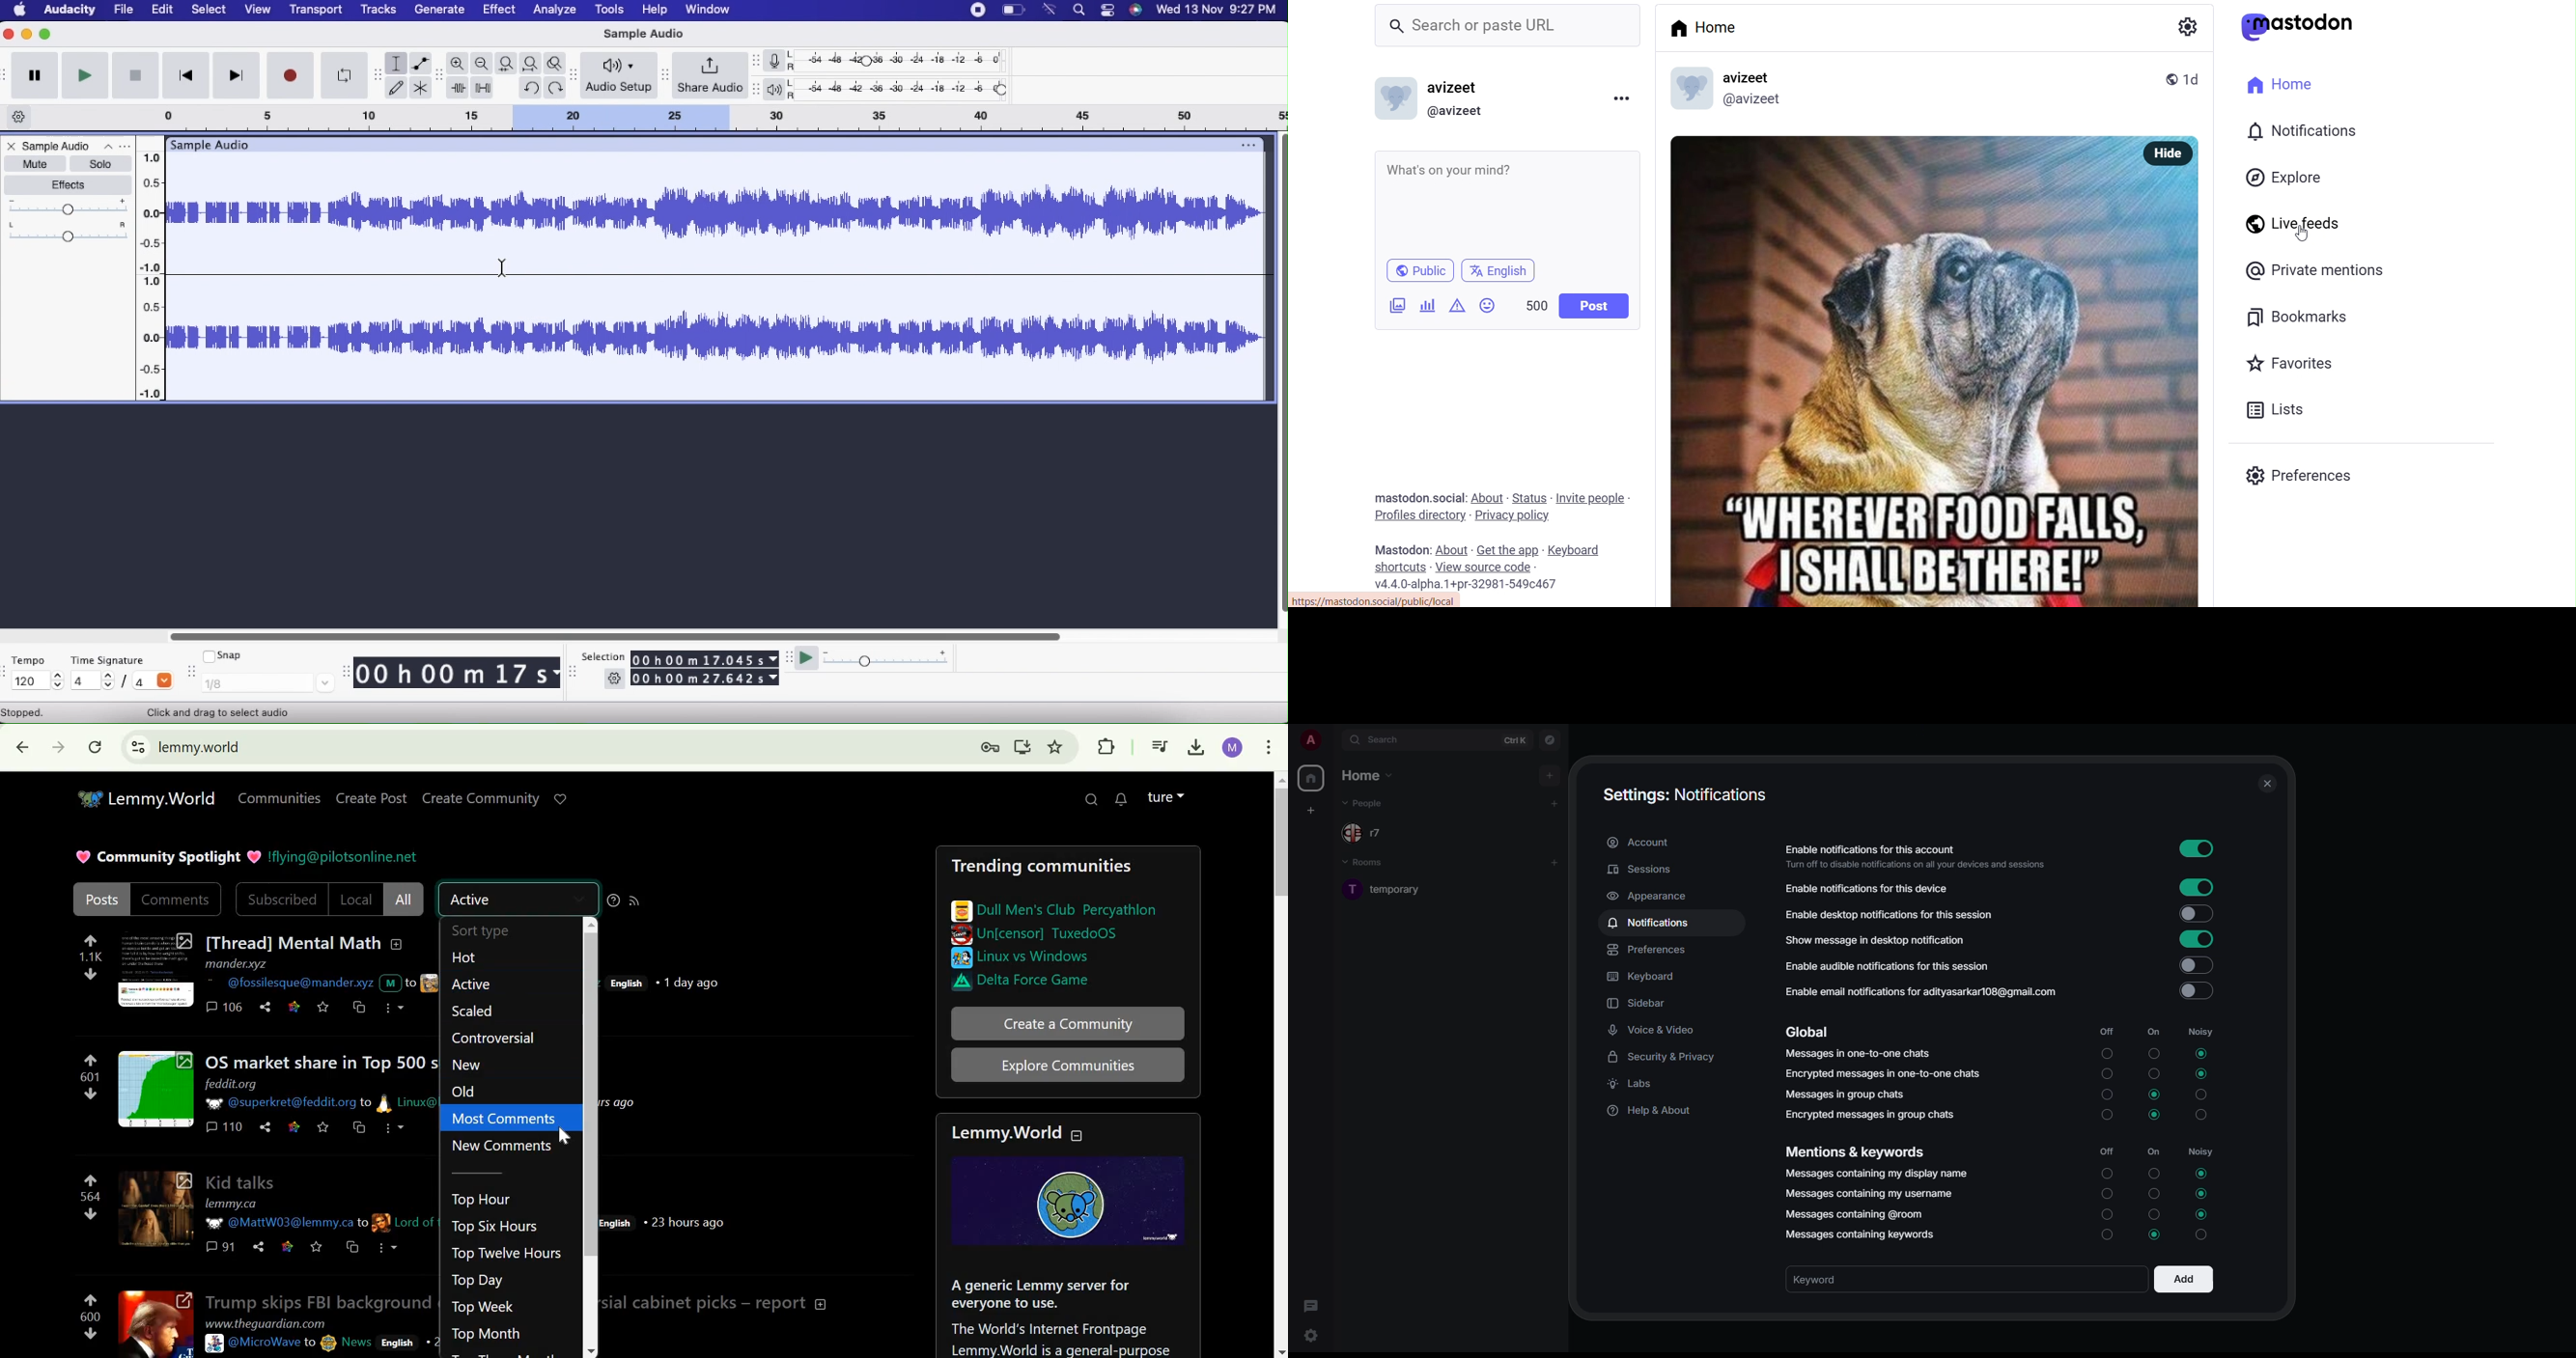 This screenshot has height=1372, width=2576. What do you see at coordinates (2287, 177) in the screenshot?
I see `explore` at bounding box center [2287, 177].